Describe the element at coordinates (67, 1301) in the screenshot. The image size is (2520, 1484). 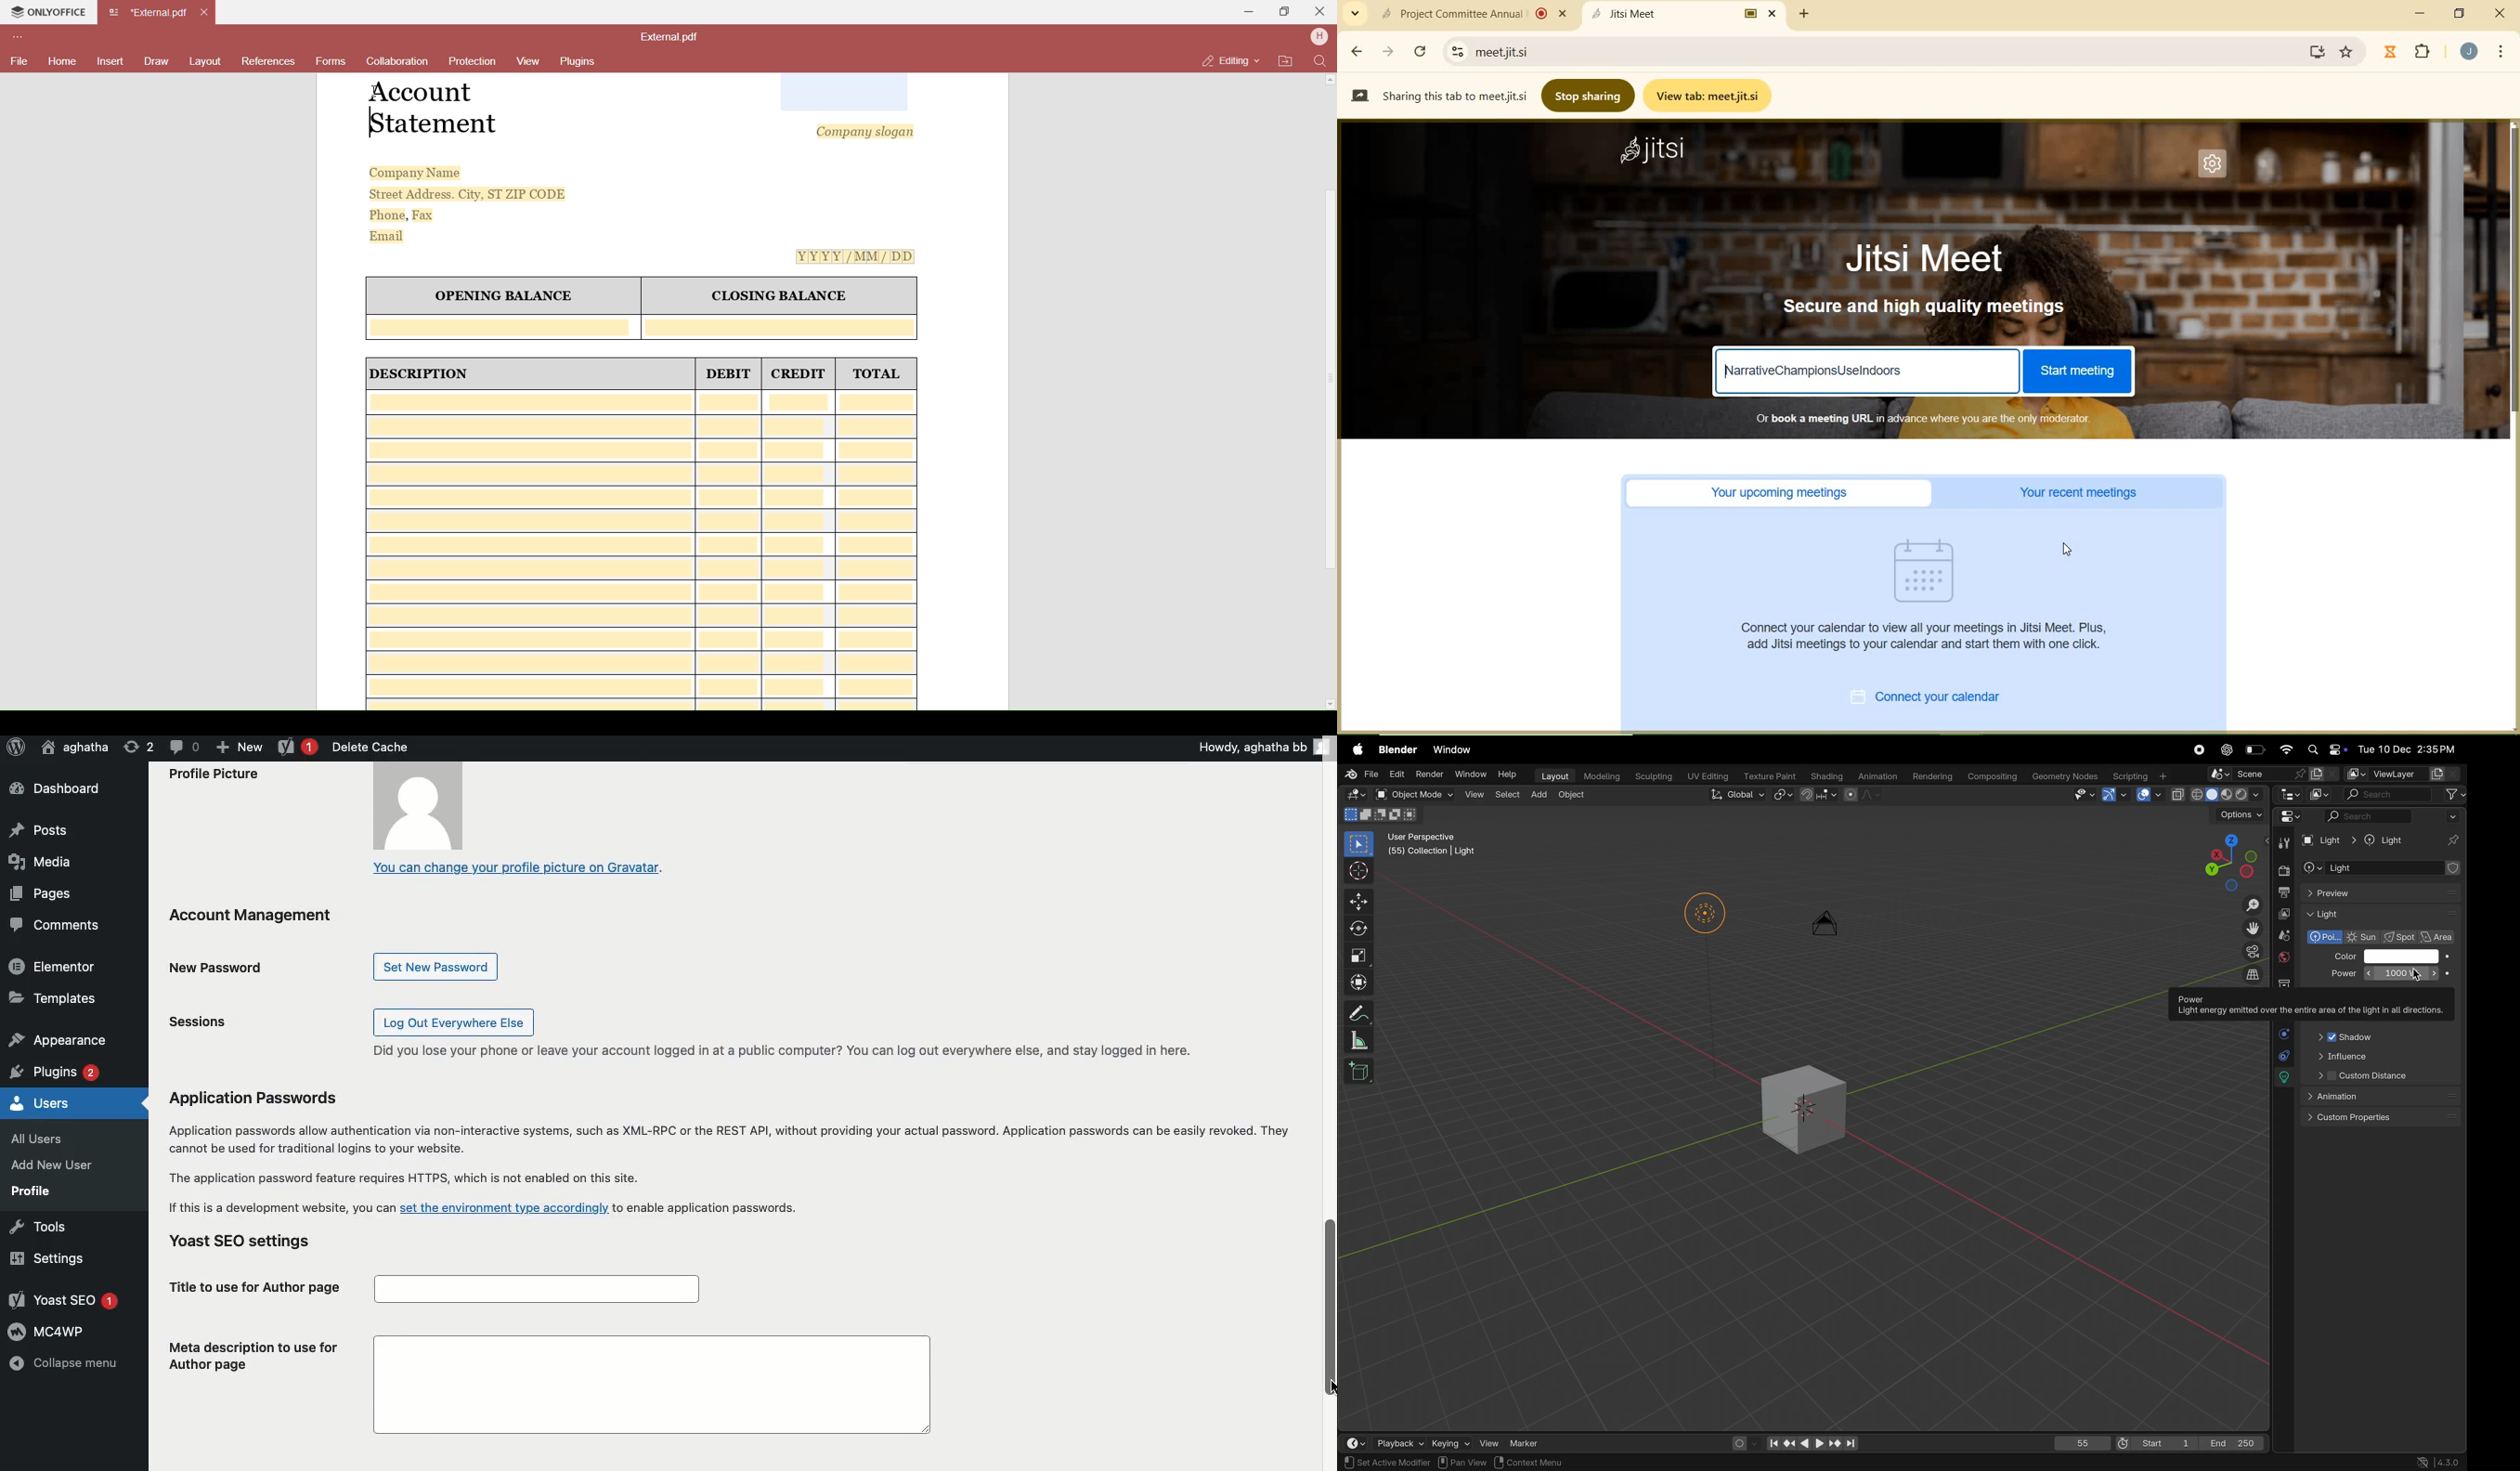
I see `Yoast SEO 1` at that location.